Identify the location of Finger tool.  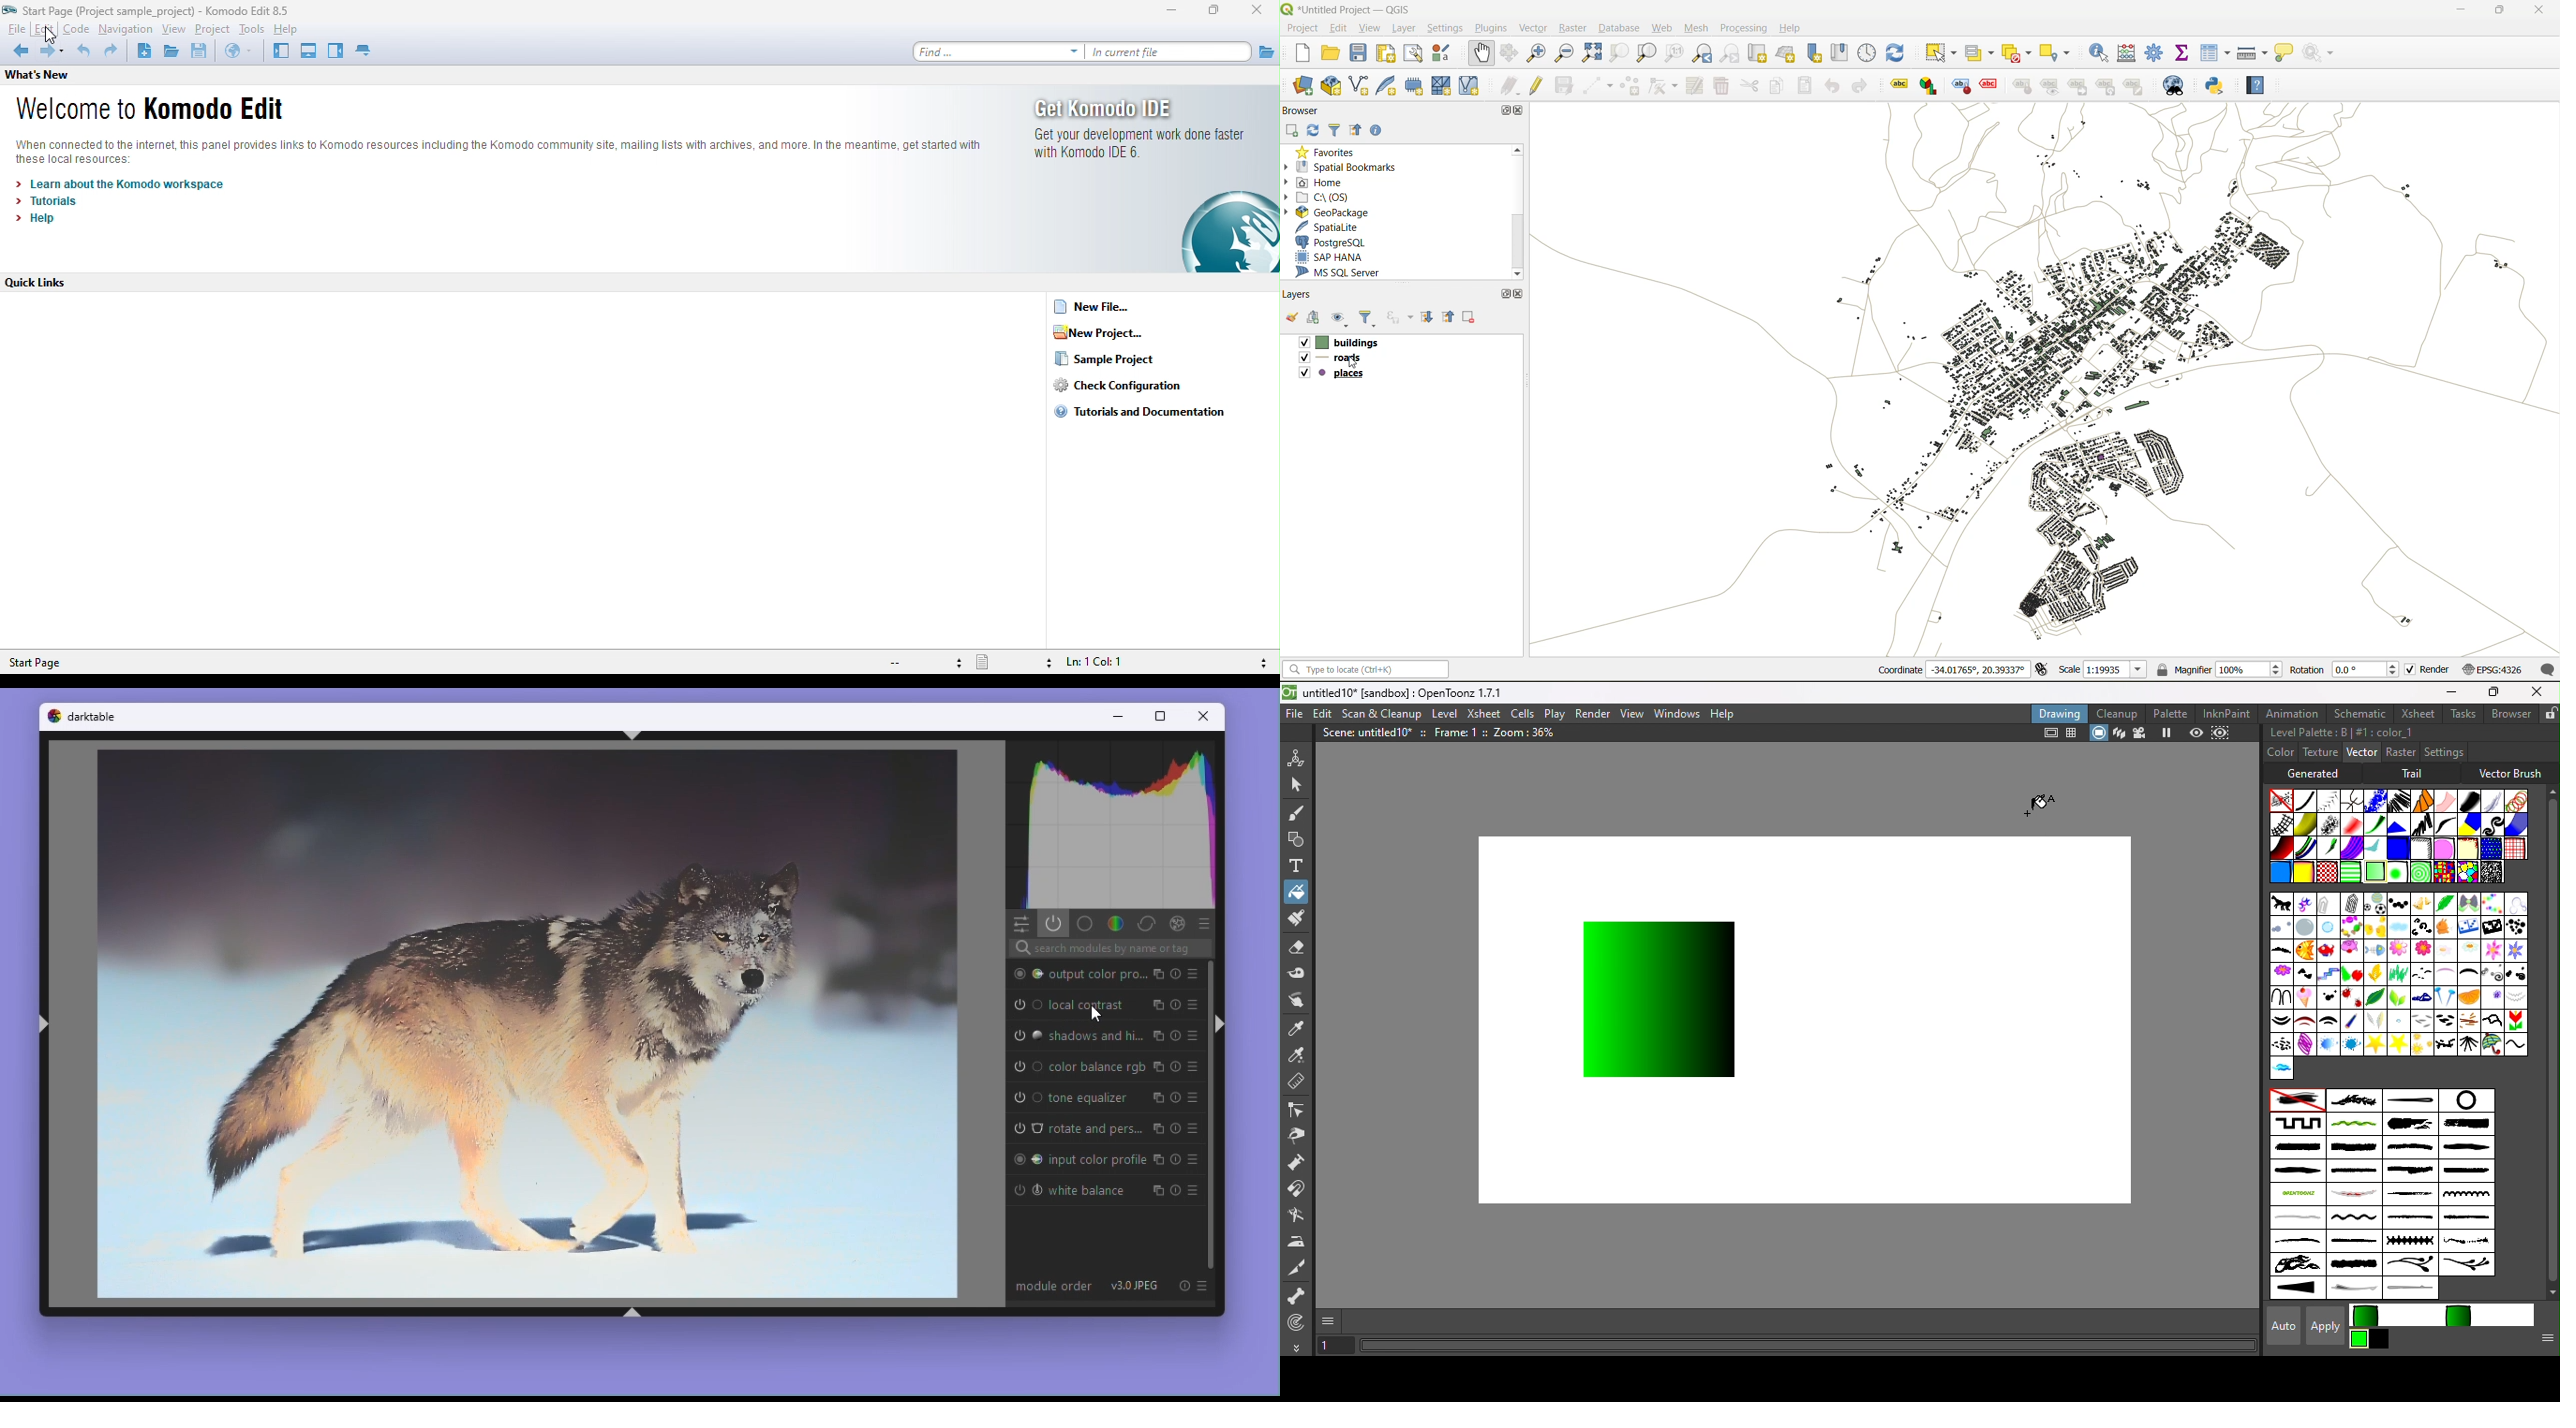
(1301, 1002).